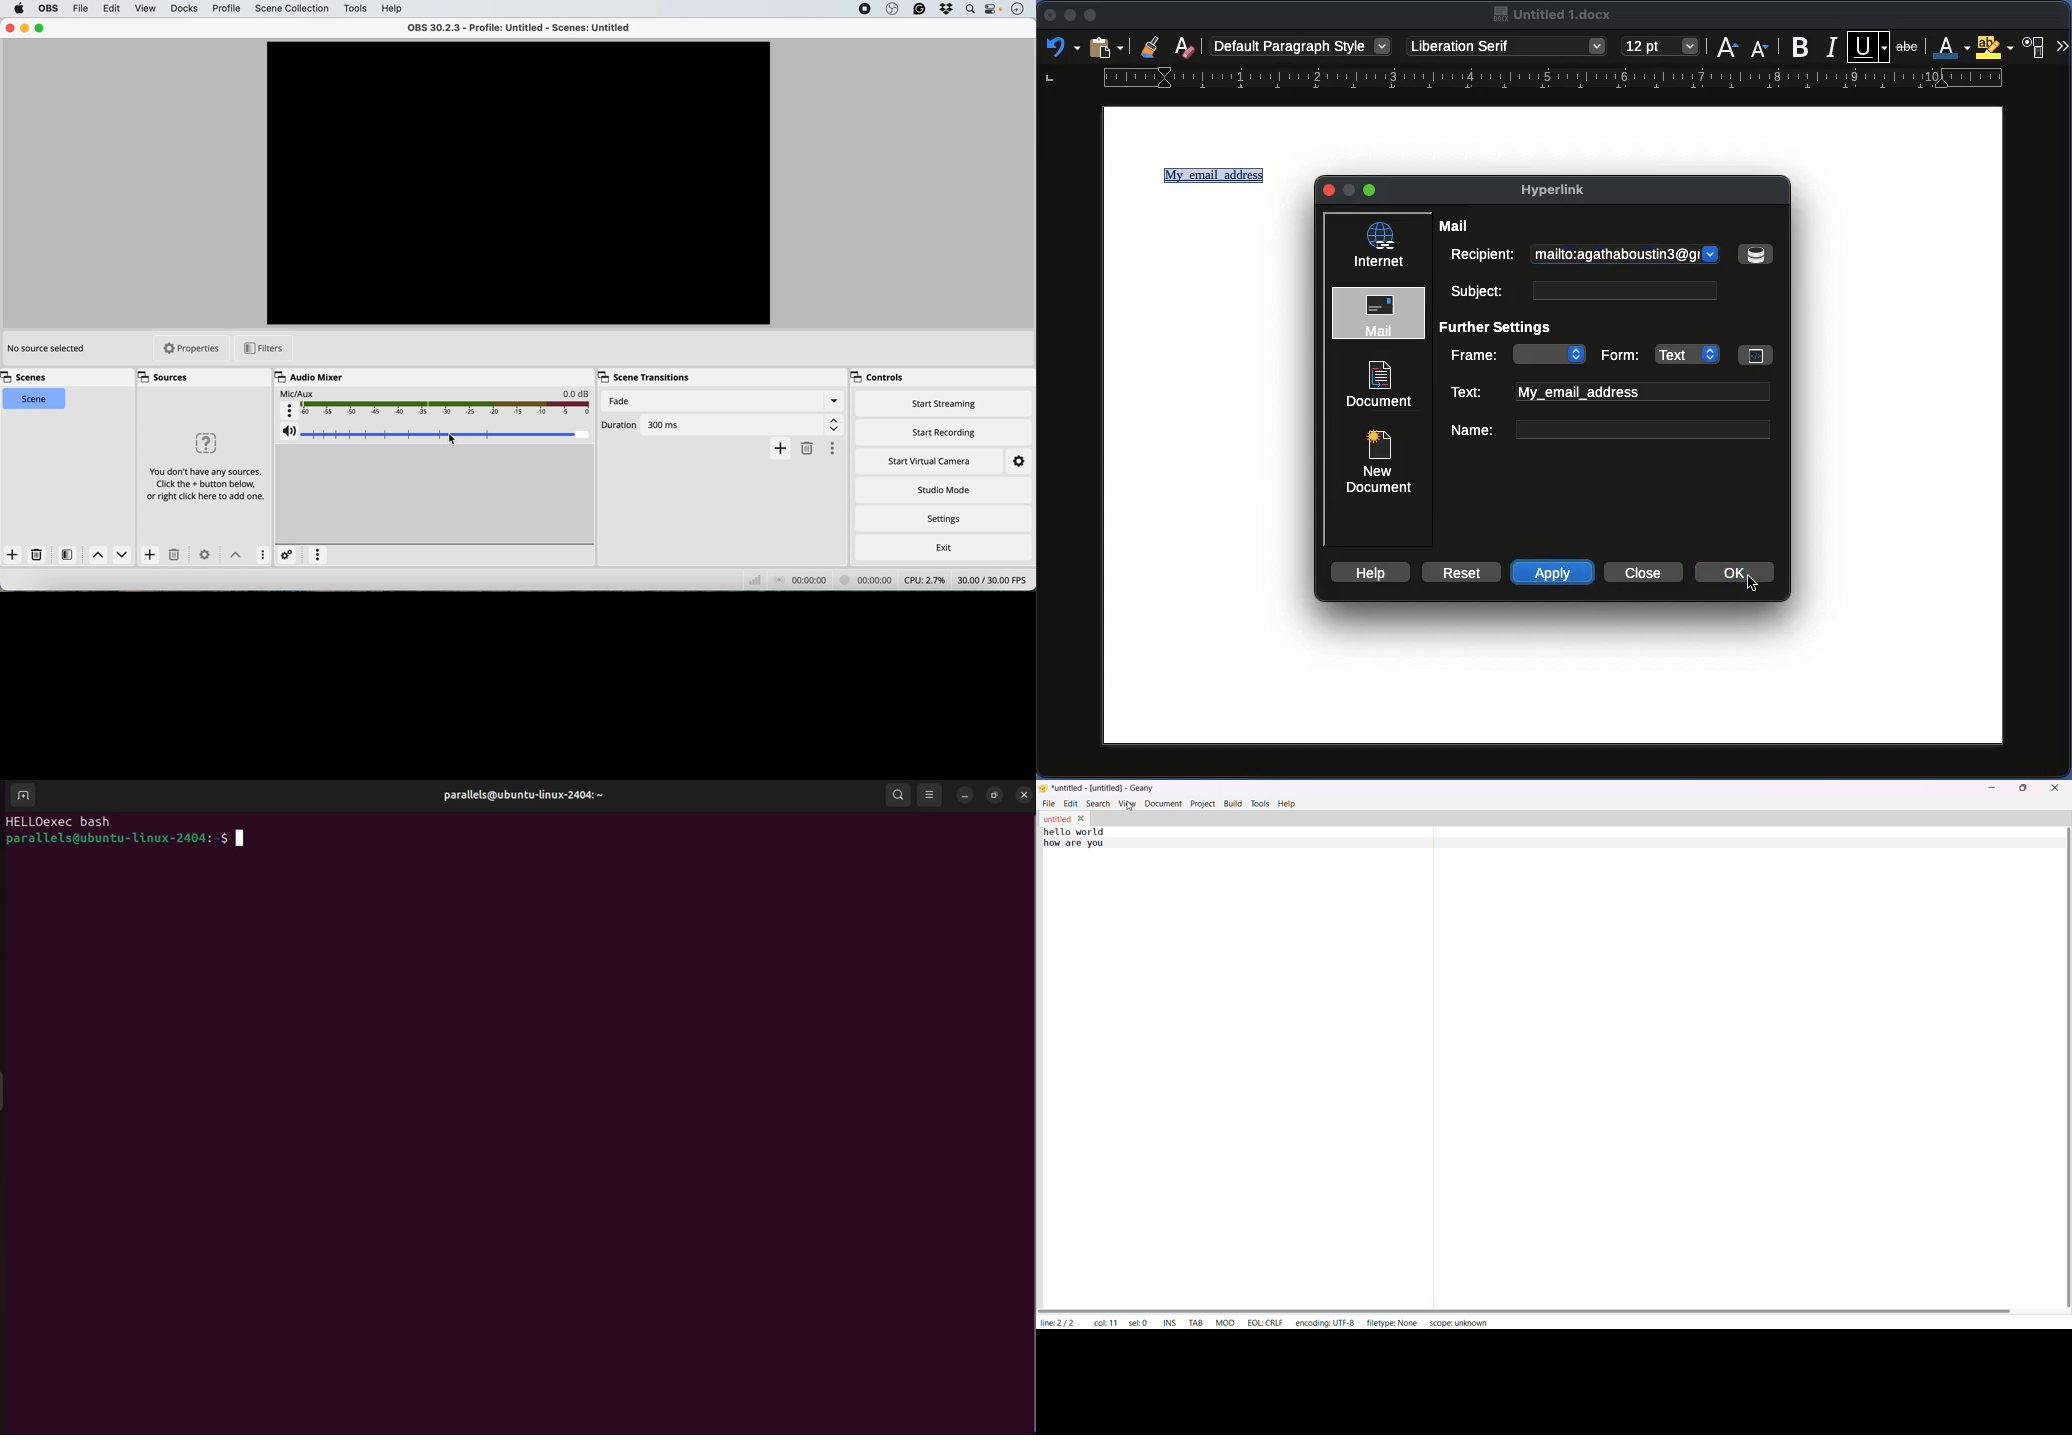 The image size is (2072, 1456). What do you see at coordinates (1525, 81) in the screenshot?
I see `Ruler` at bounding box center [1525, 81].